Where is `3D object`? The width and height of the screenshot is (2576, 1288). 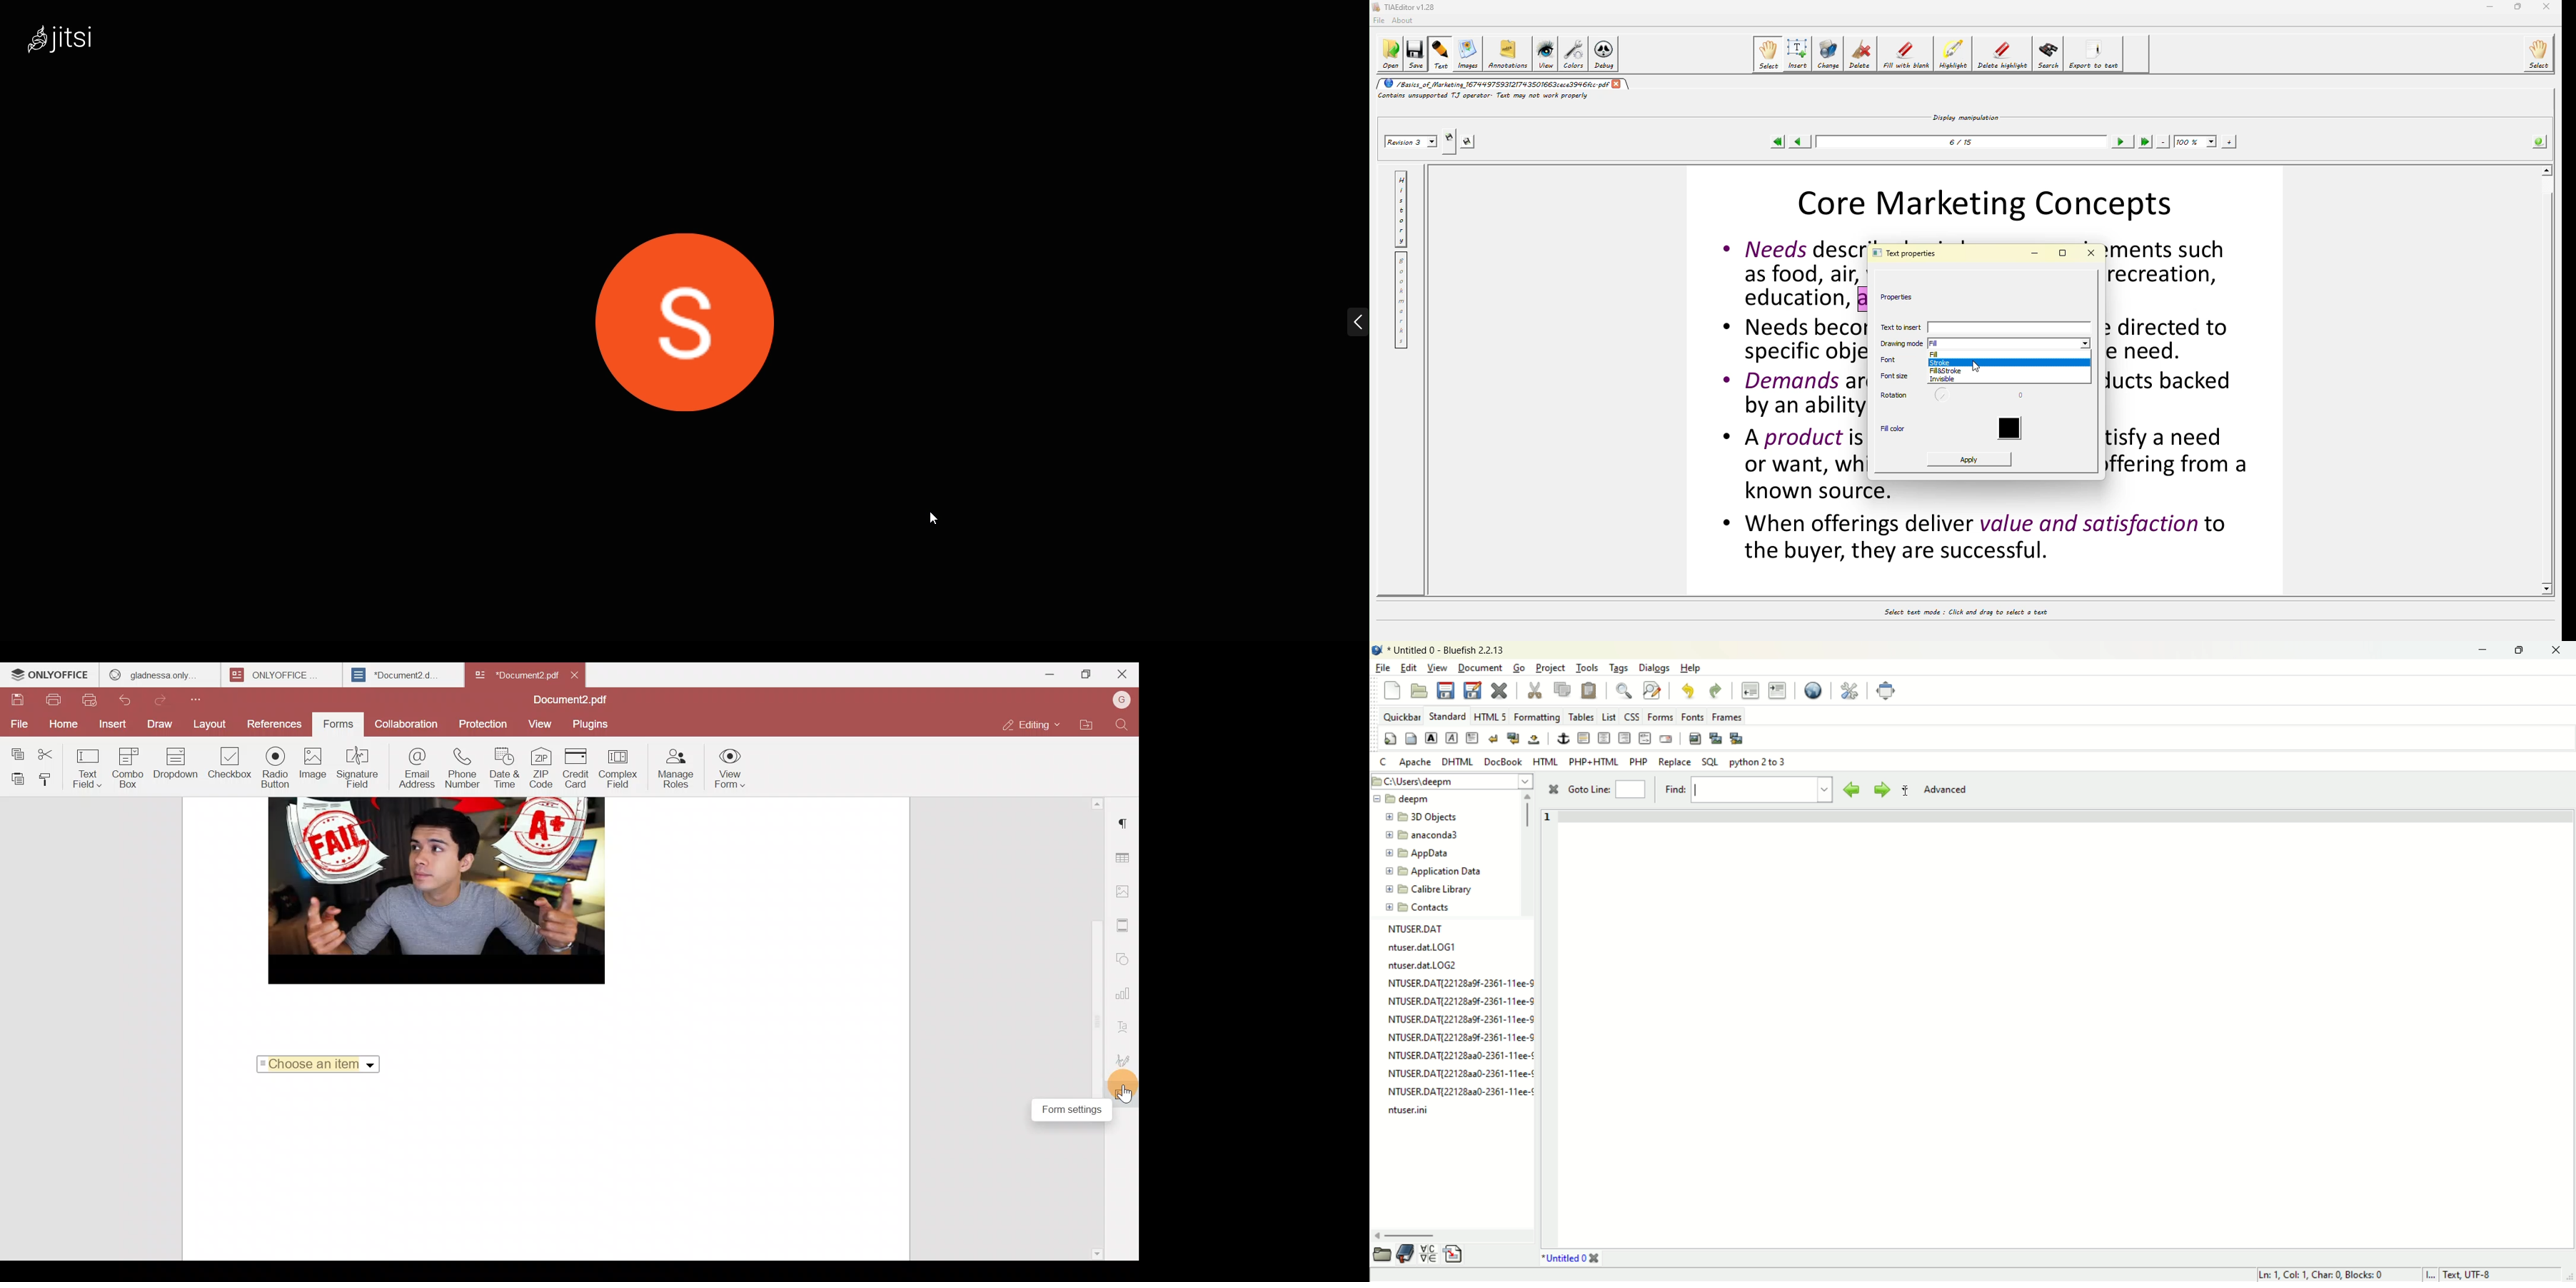 3D object is located at coordinates (1426, 818).